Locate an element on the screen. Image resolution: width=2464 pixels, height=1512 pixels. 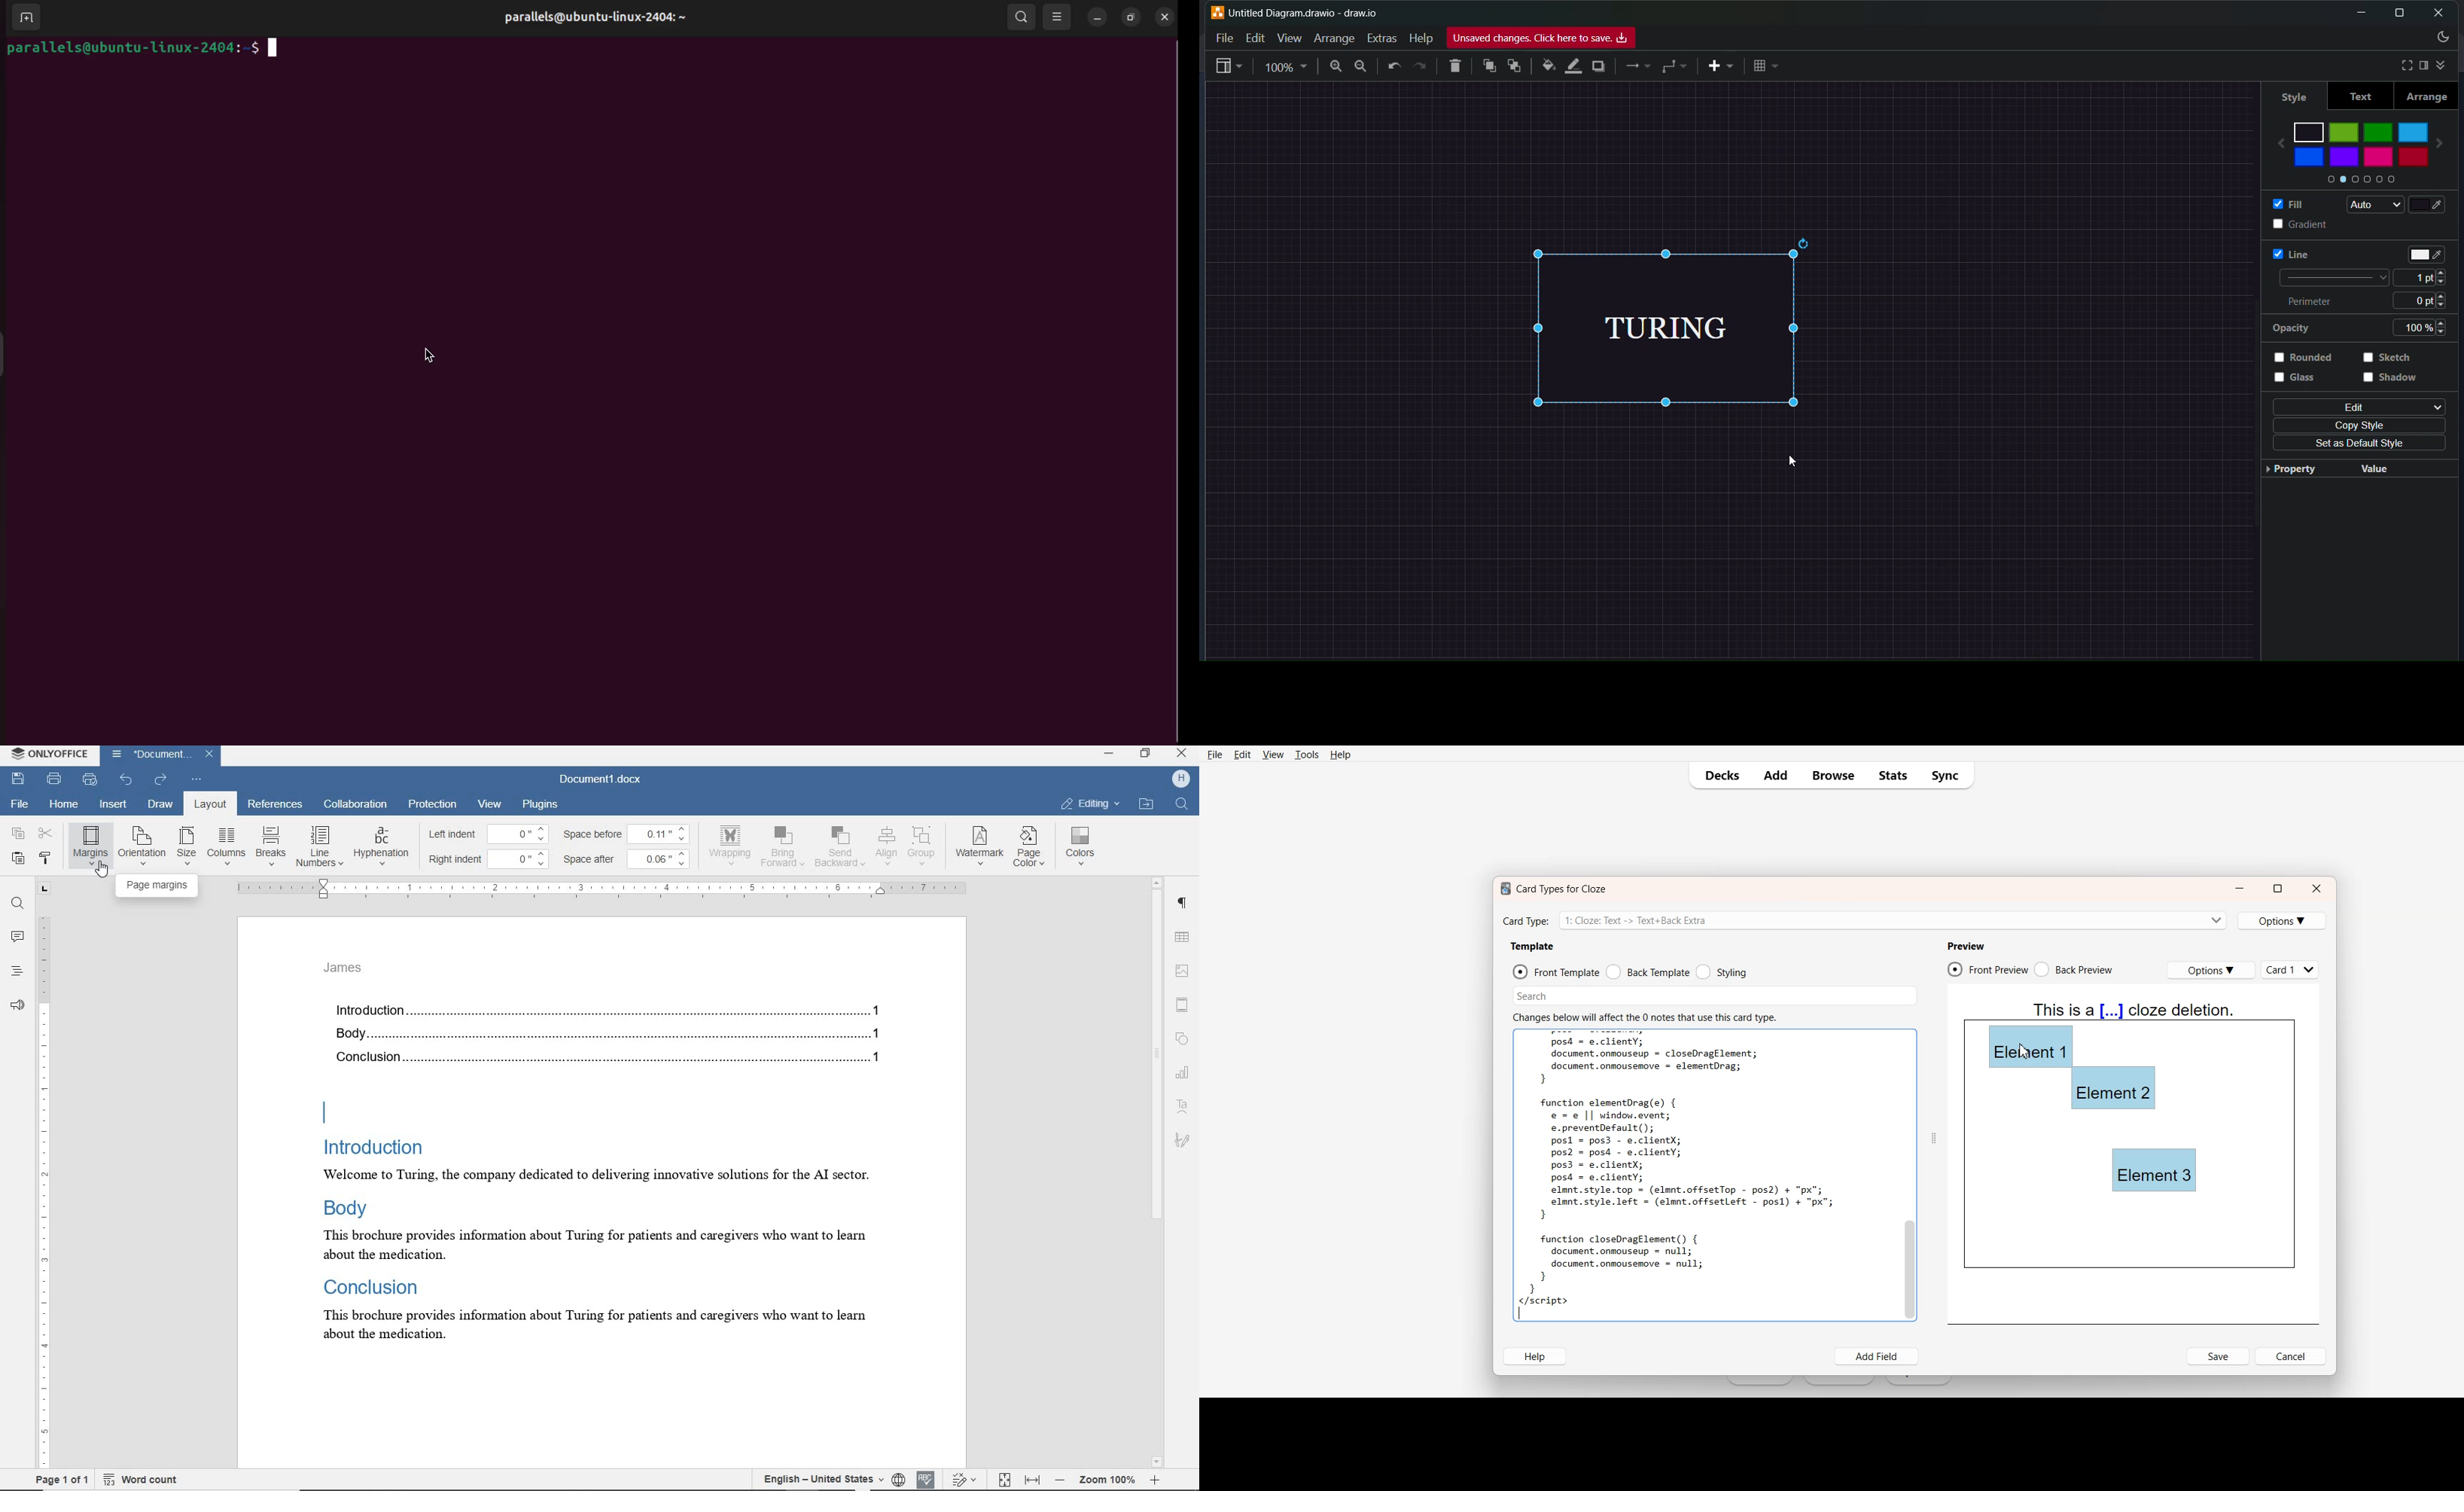
headings is located at coordinates (14, 973).